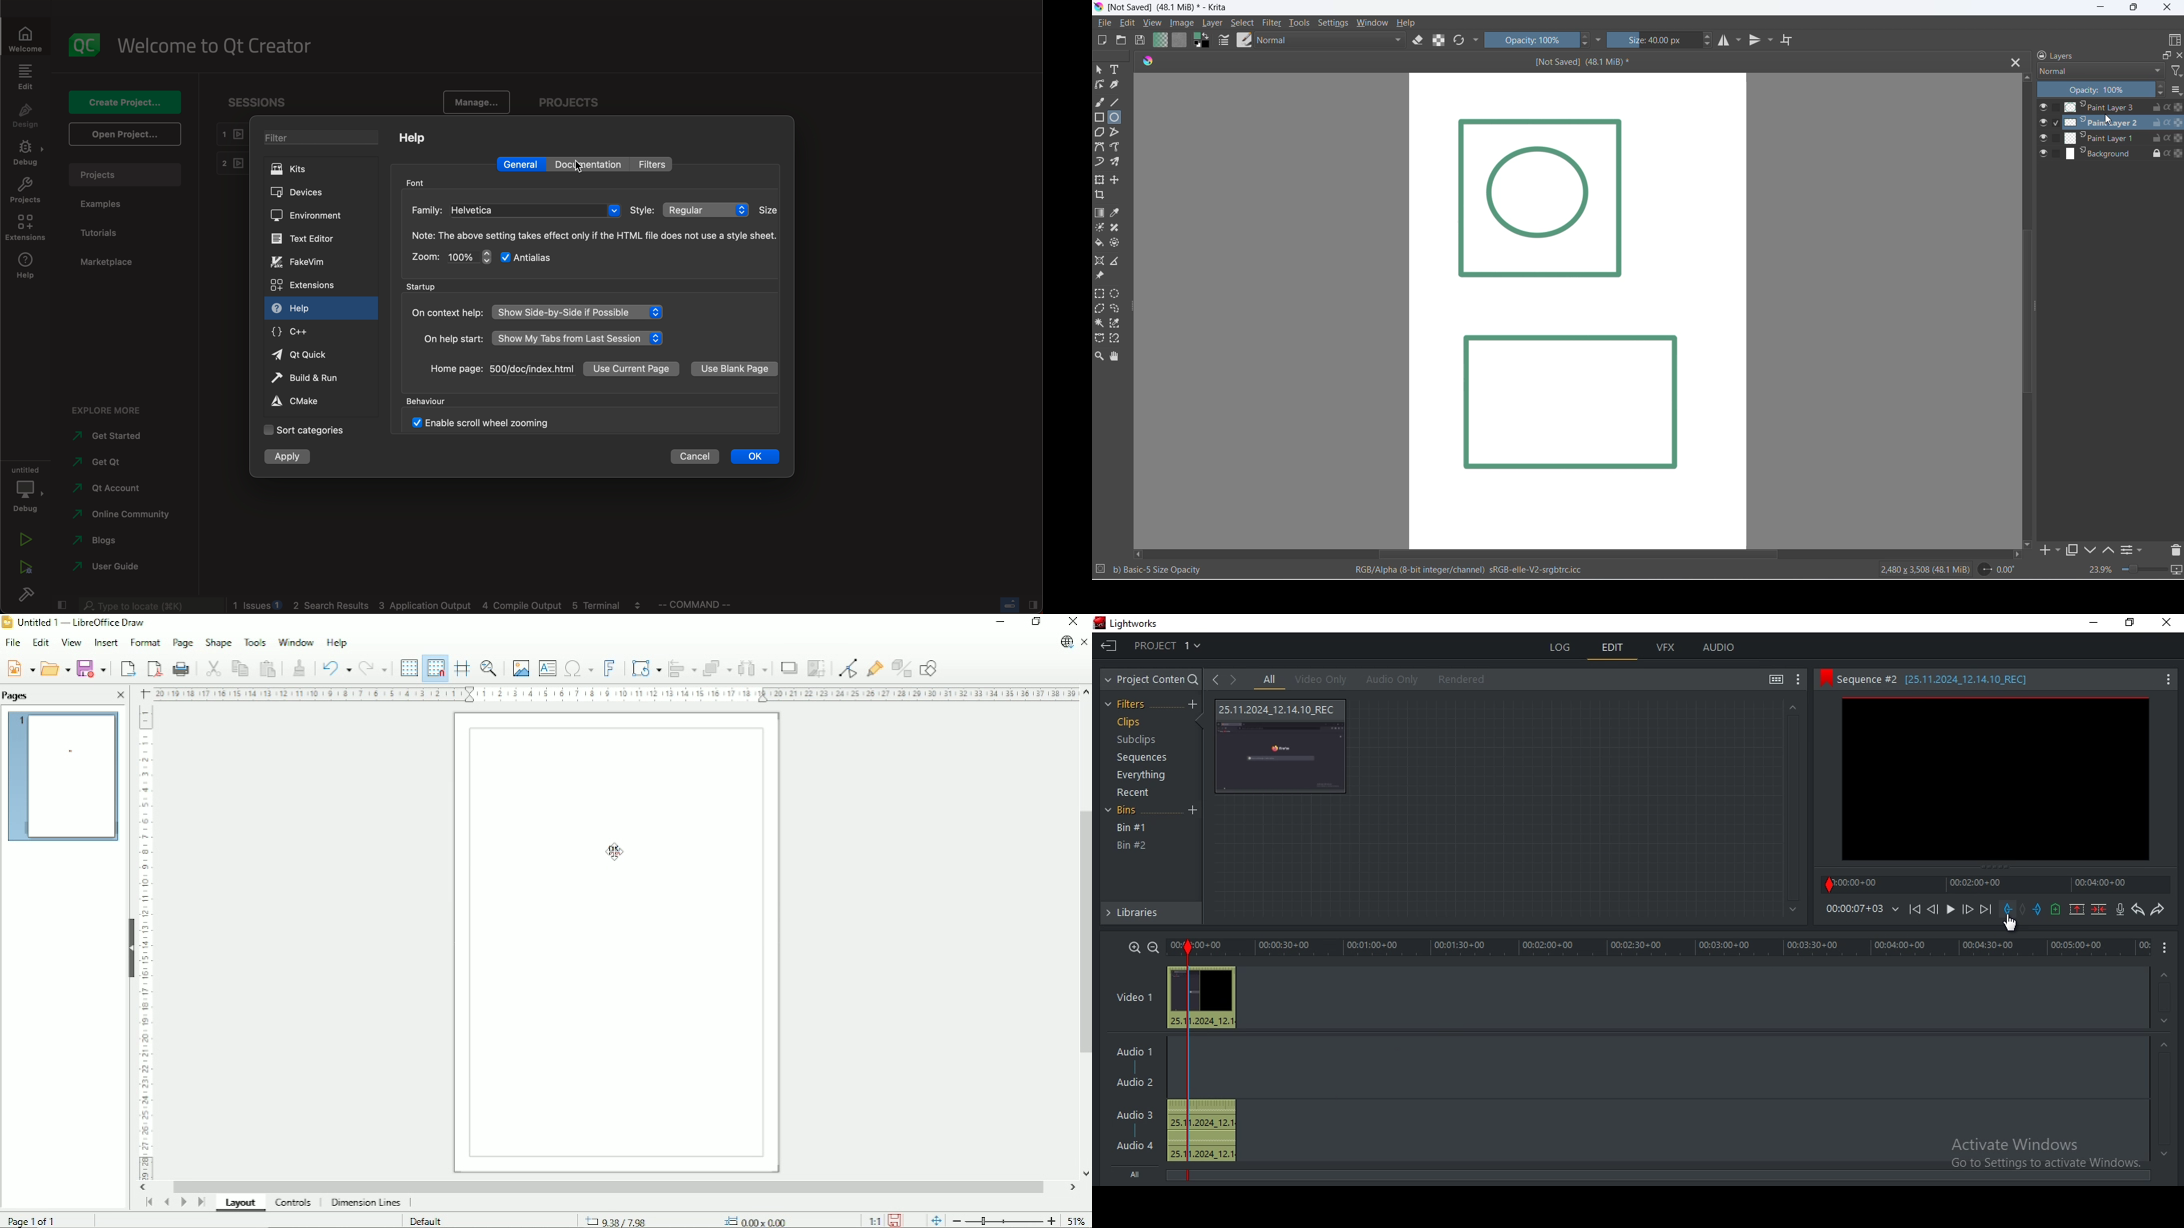 The width and height of the screenshot is (2184, 1232). I want to click on remove marked section, so click(2077, 909).